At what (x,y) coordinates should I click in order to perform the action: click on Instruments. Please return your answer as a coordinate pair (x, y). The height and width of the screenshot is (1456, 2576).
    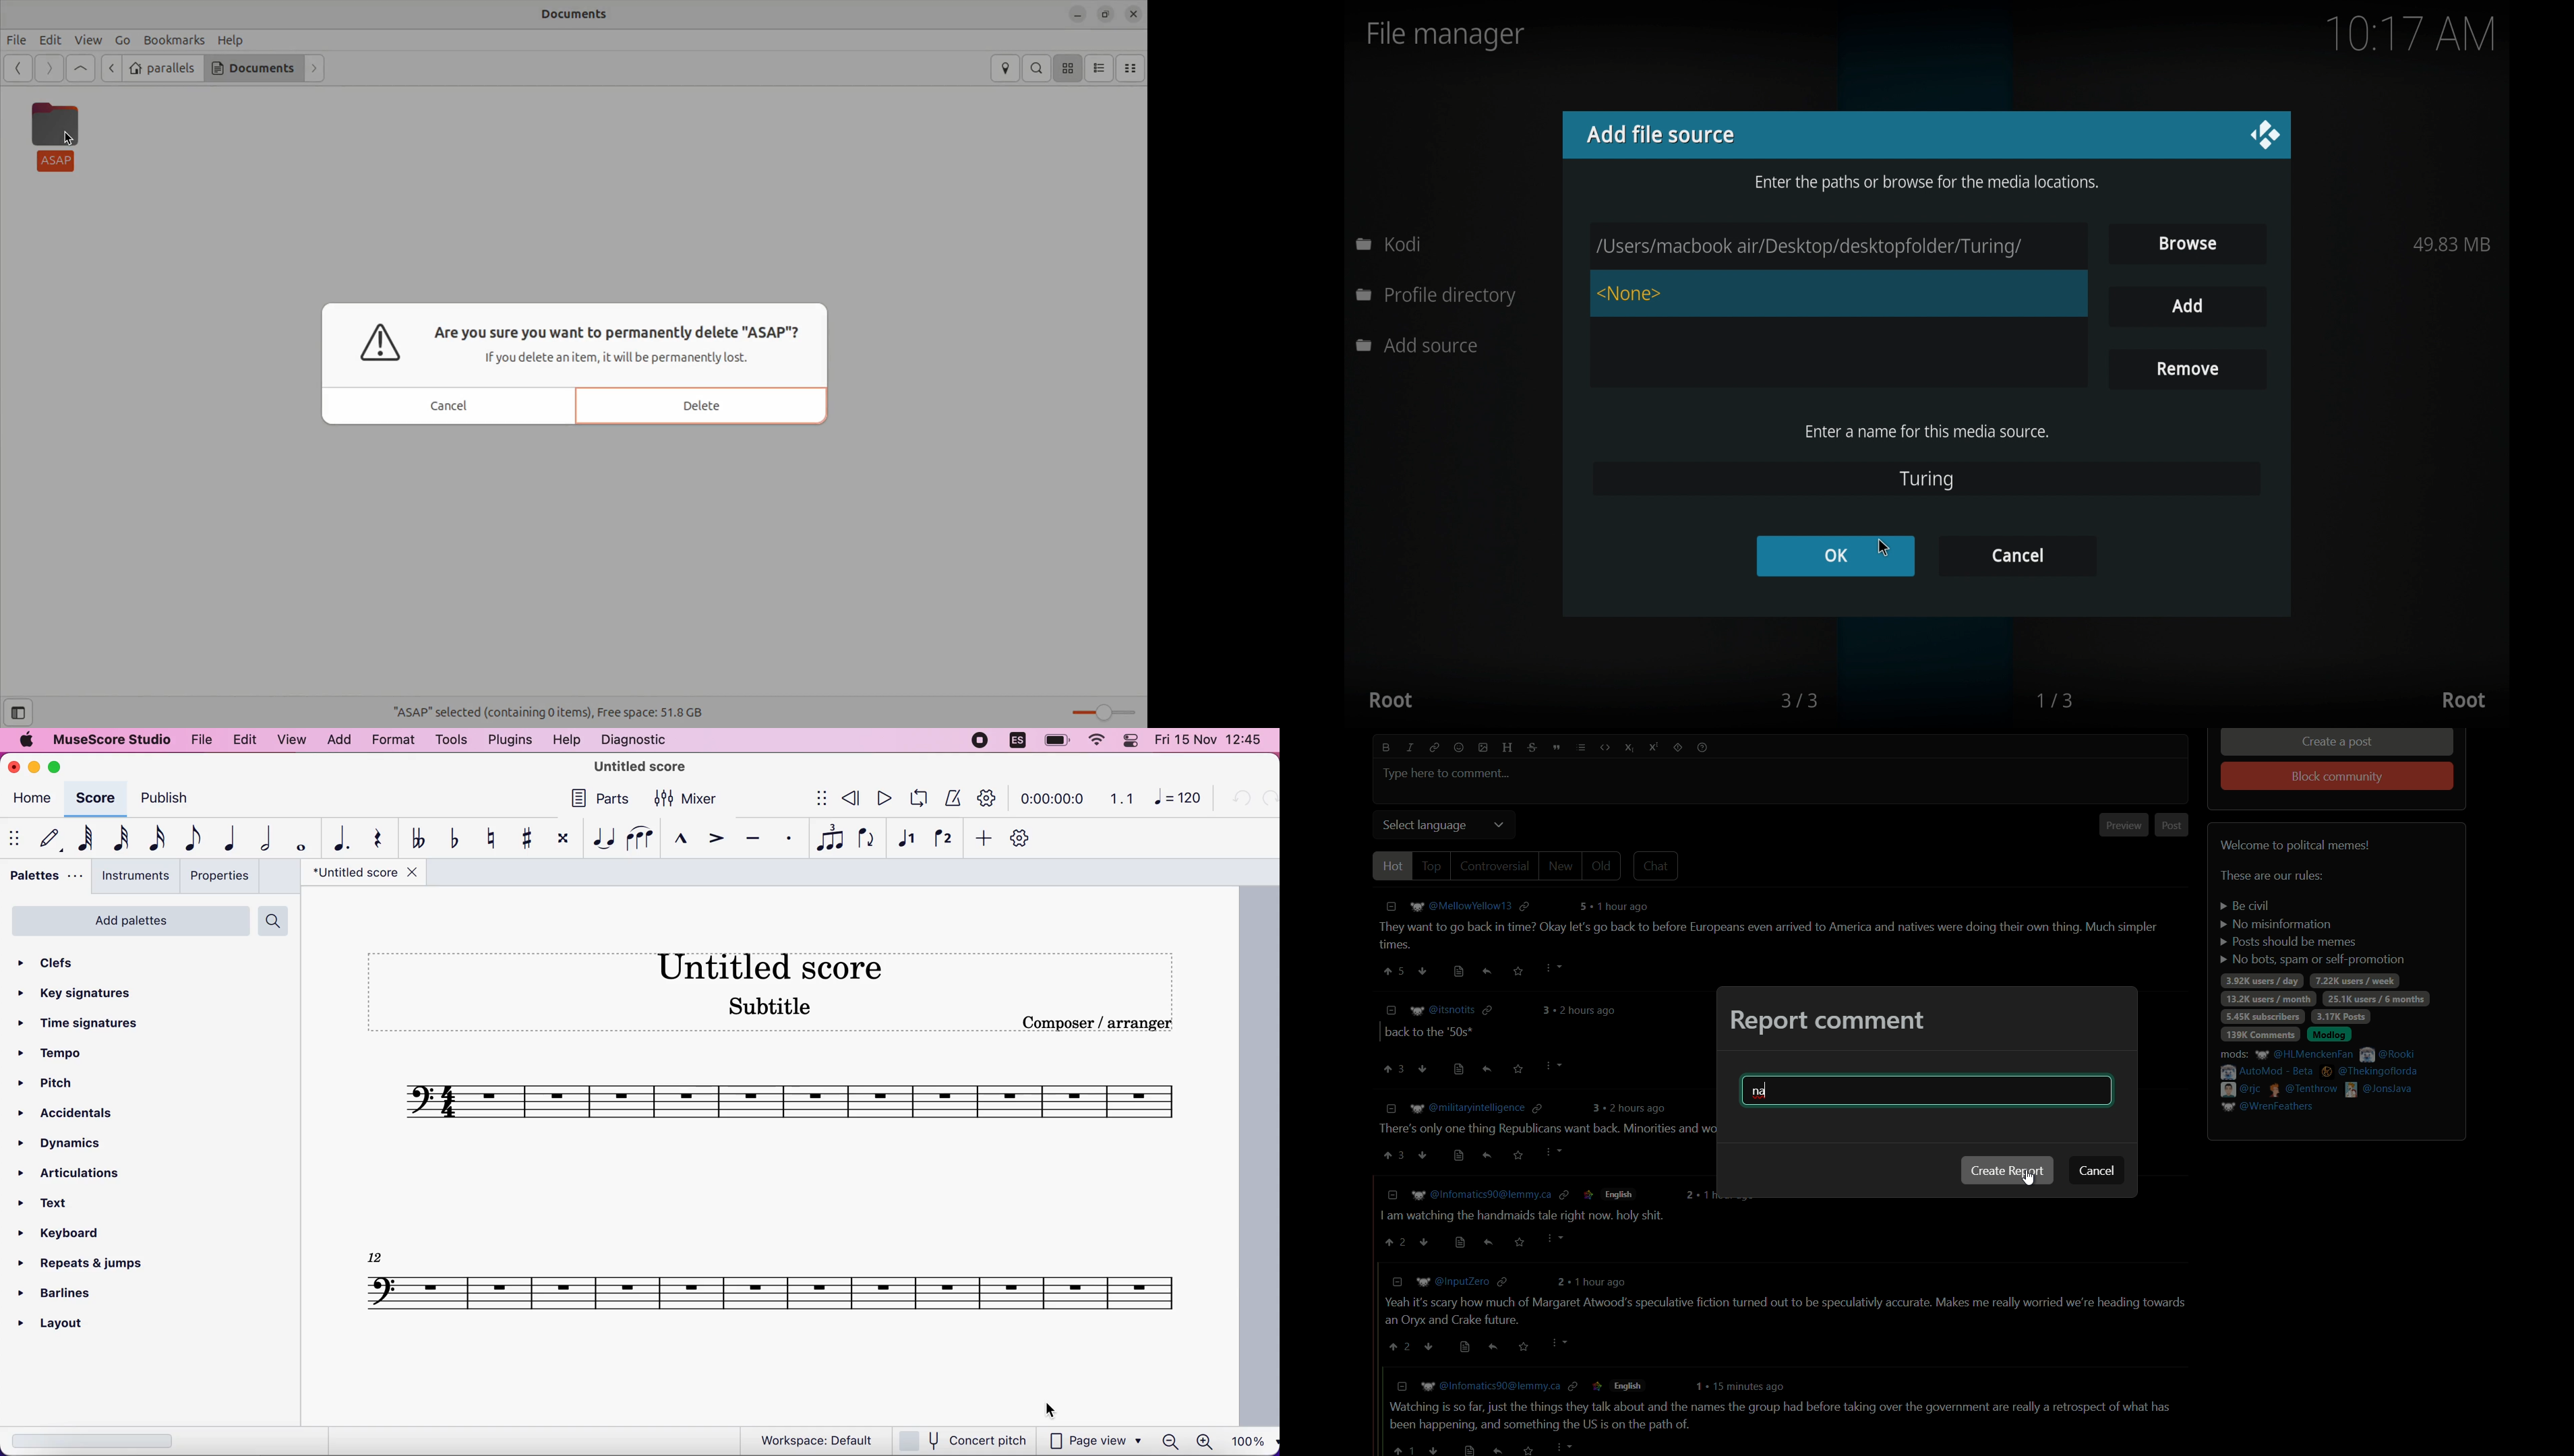
    Looking at the image, I should click on (133, 874).